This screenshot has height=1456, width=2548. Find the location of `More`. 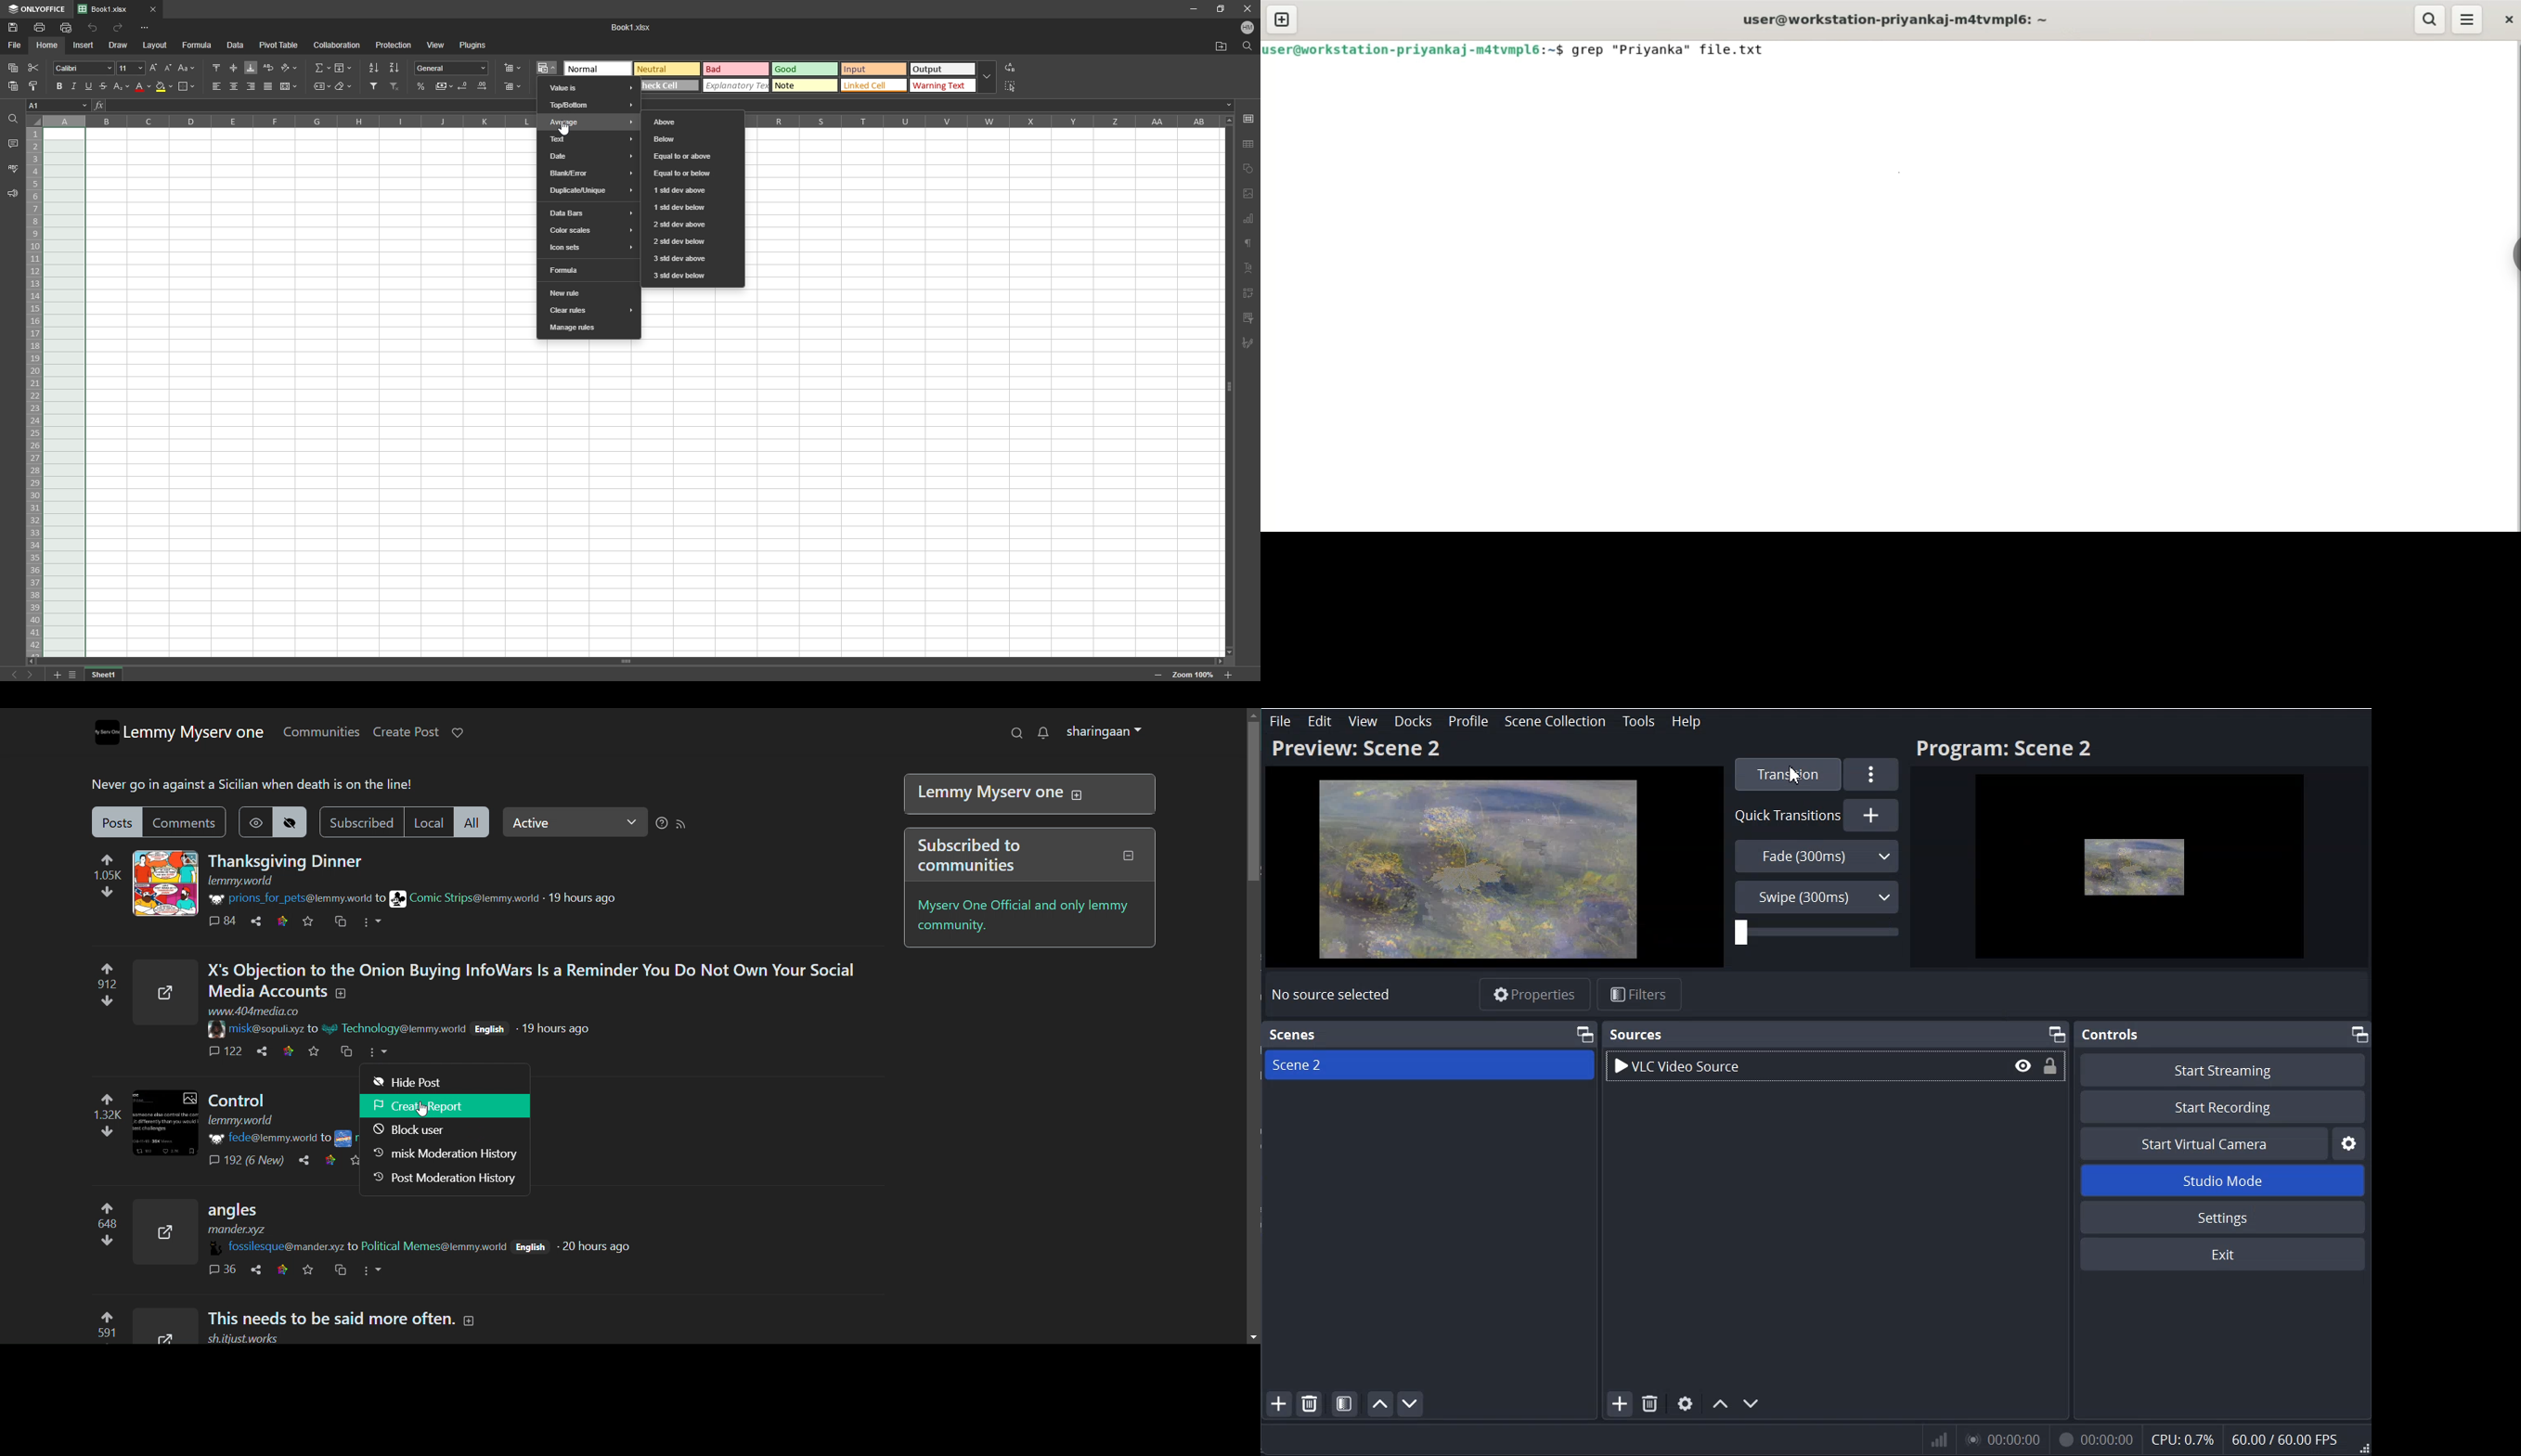

More is located at coordinates (384, 1051).